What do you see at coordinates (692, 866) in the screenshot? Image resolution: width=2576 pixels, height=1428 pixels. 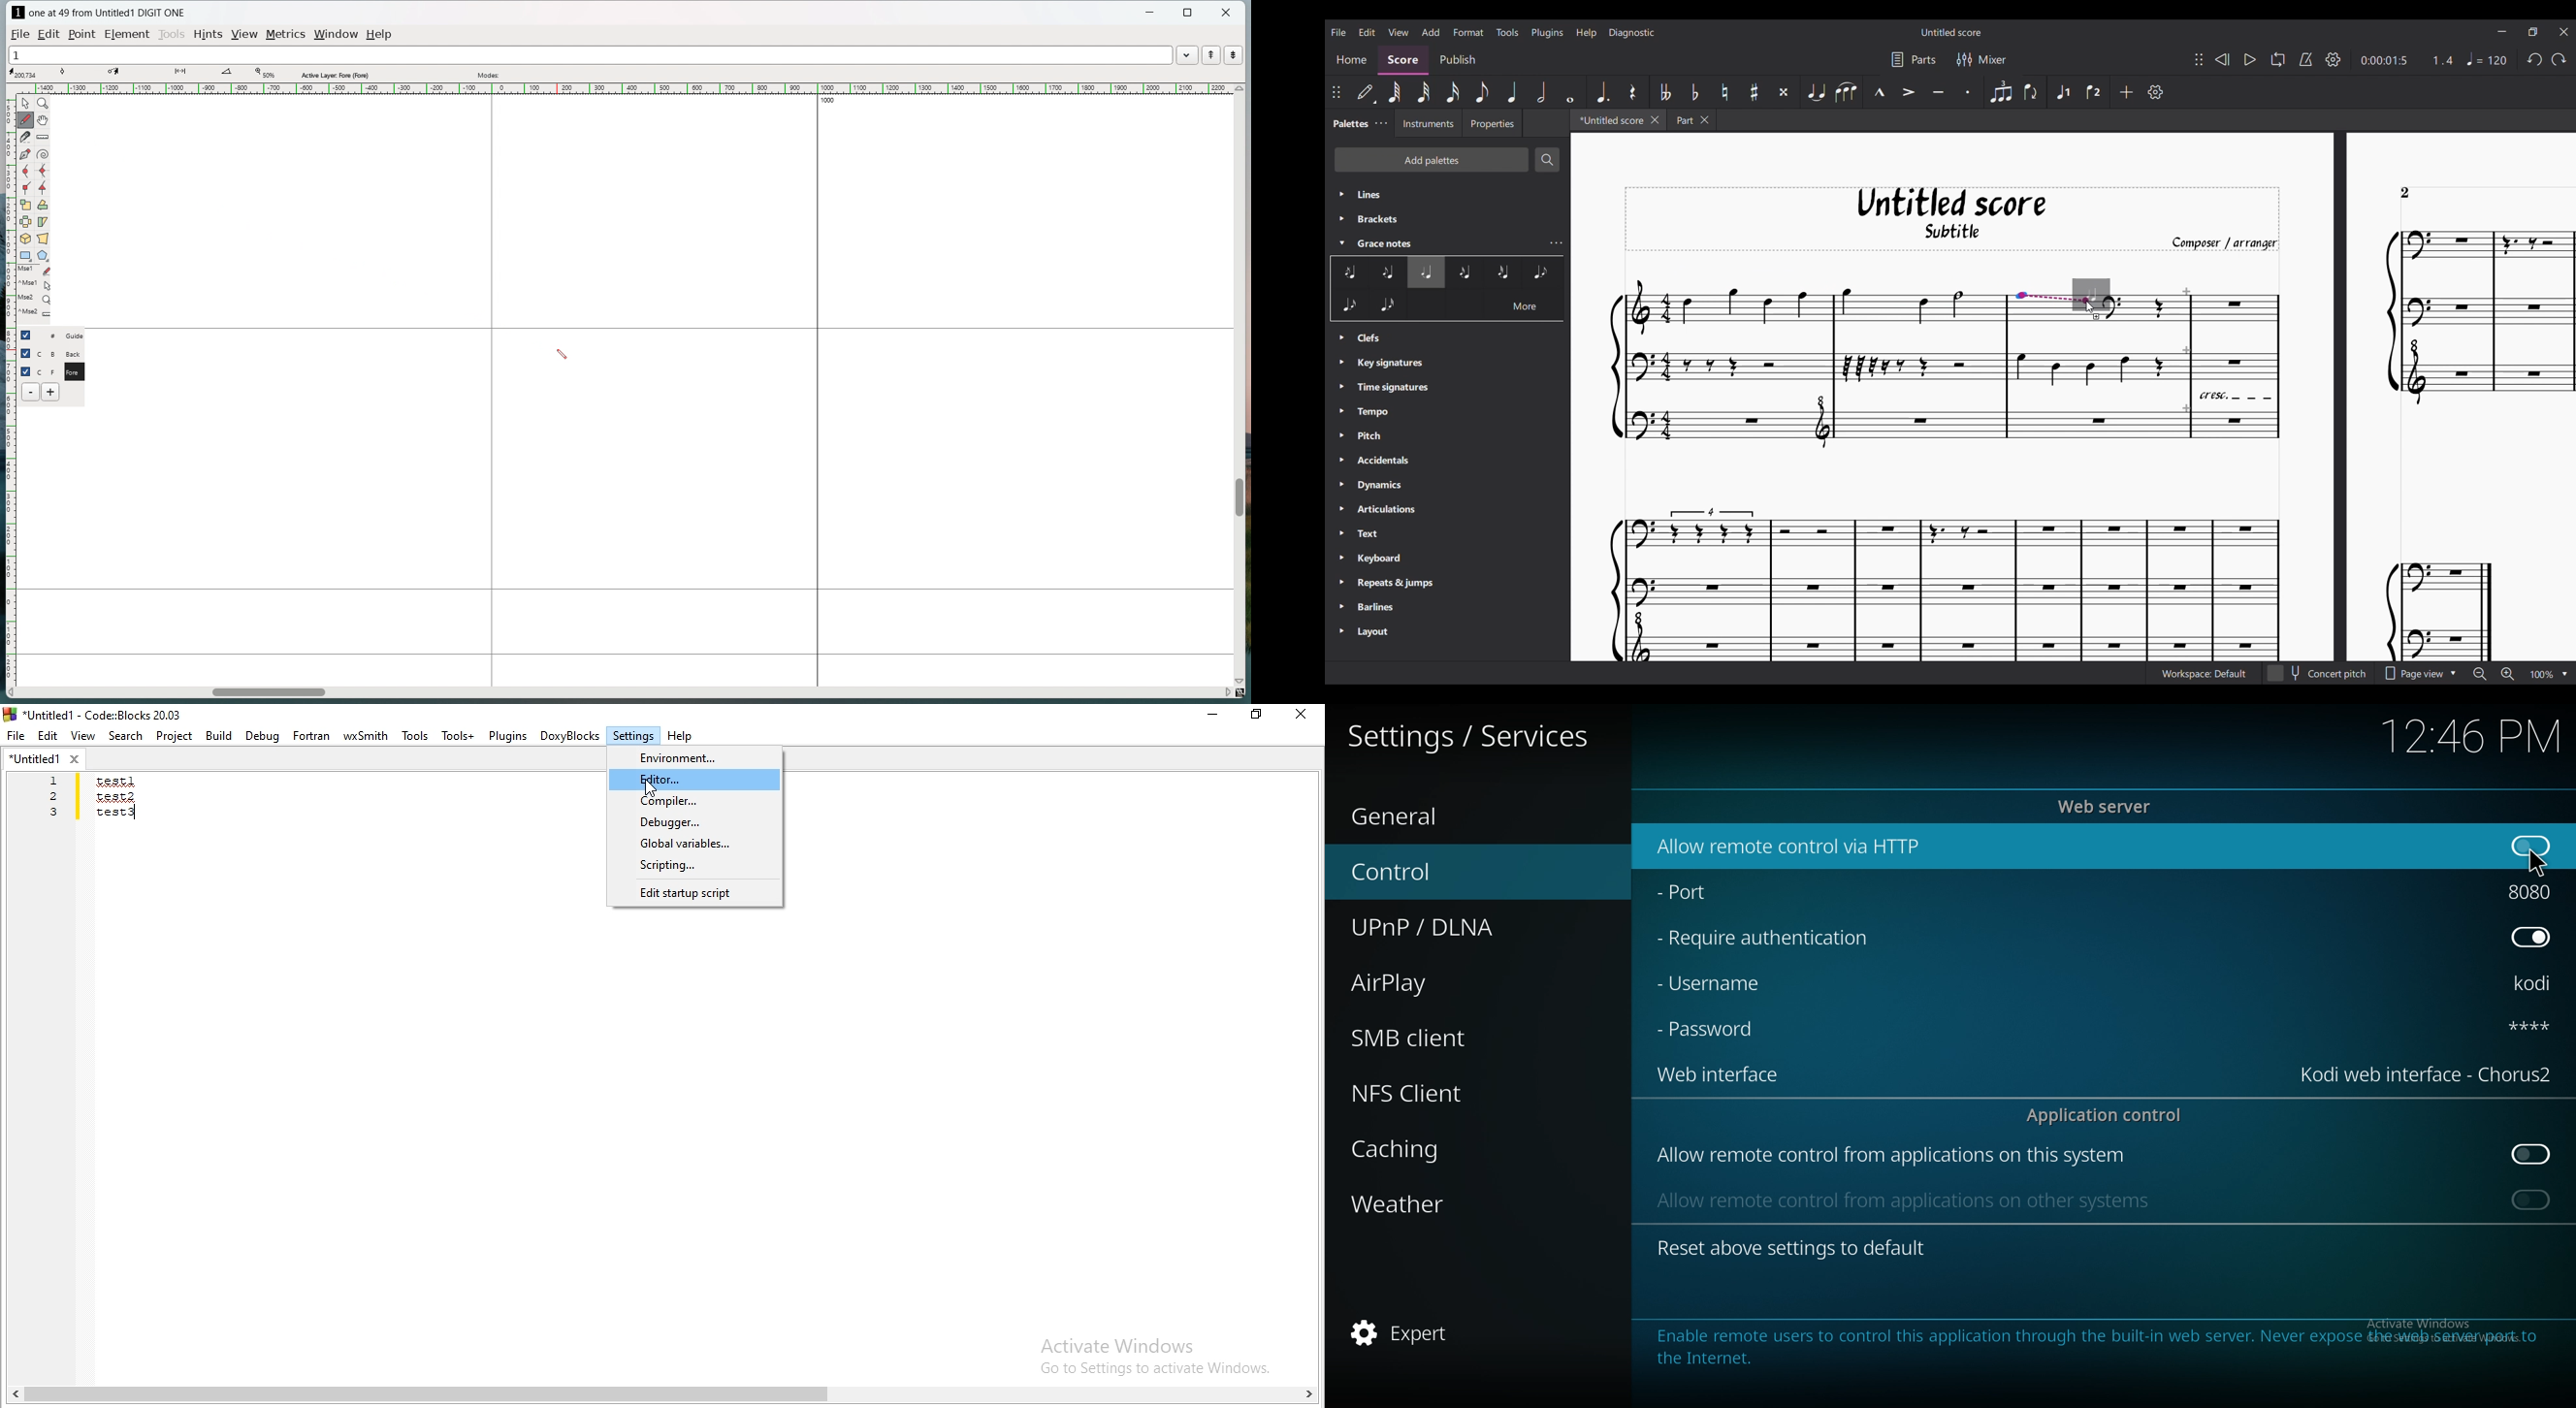 I see `Scripting` at bounding box center [692, 866].